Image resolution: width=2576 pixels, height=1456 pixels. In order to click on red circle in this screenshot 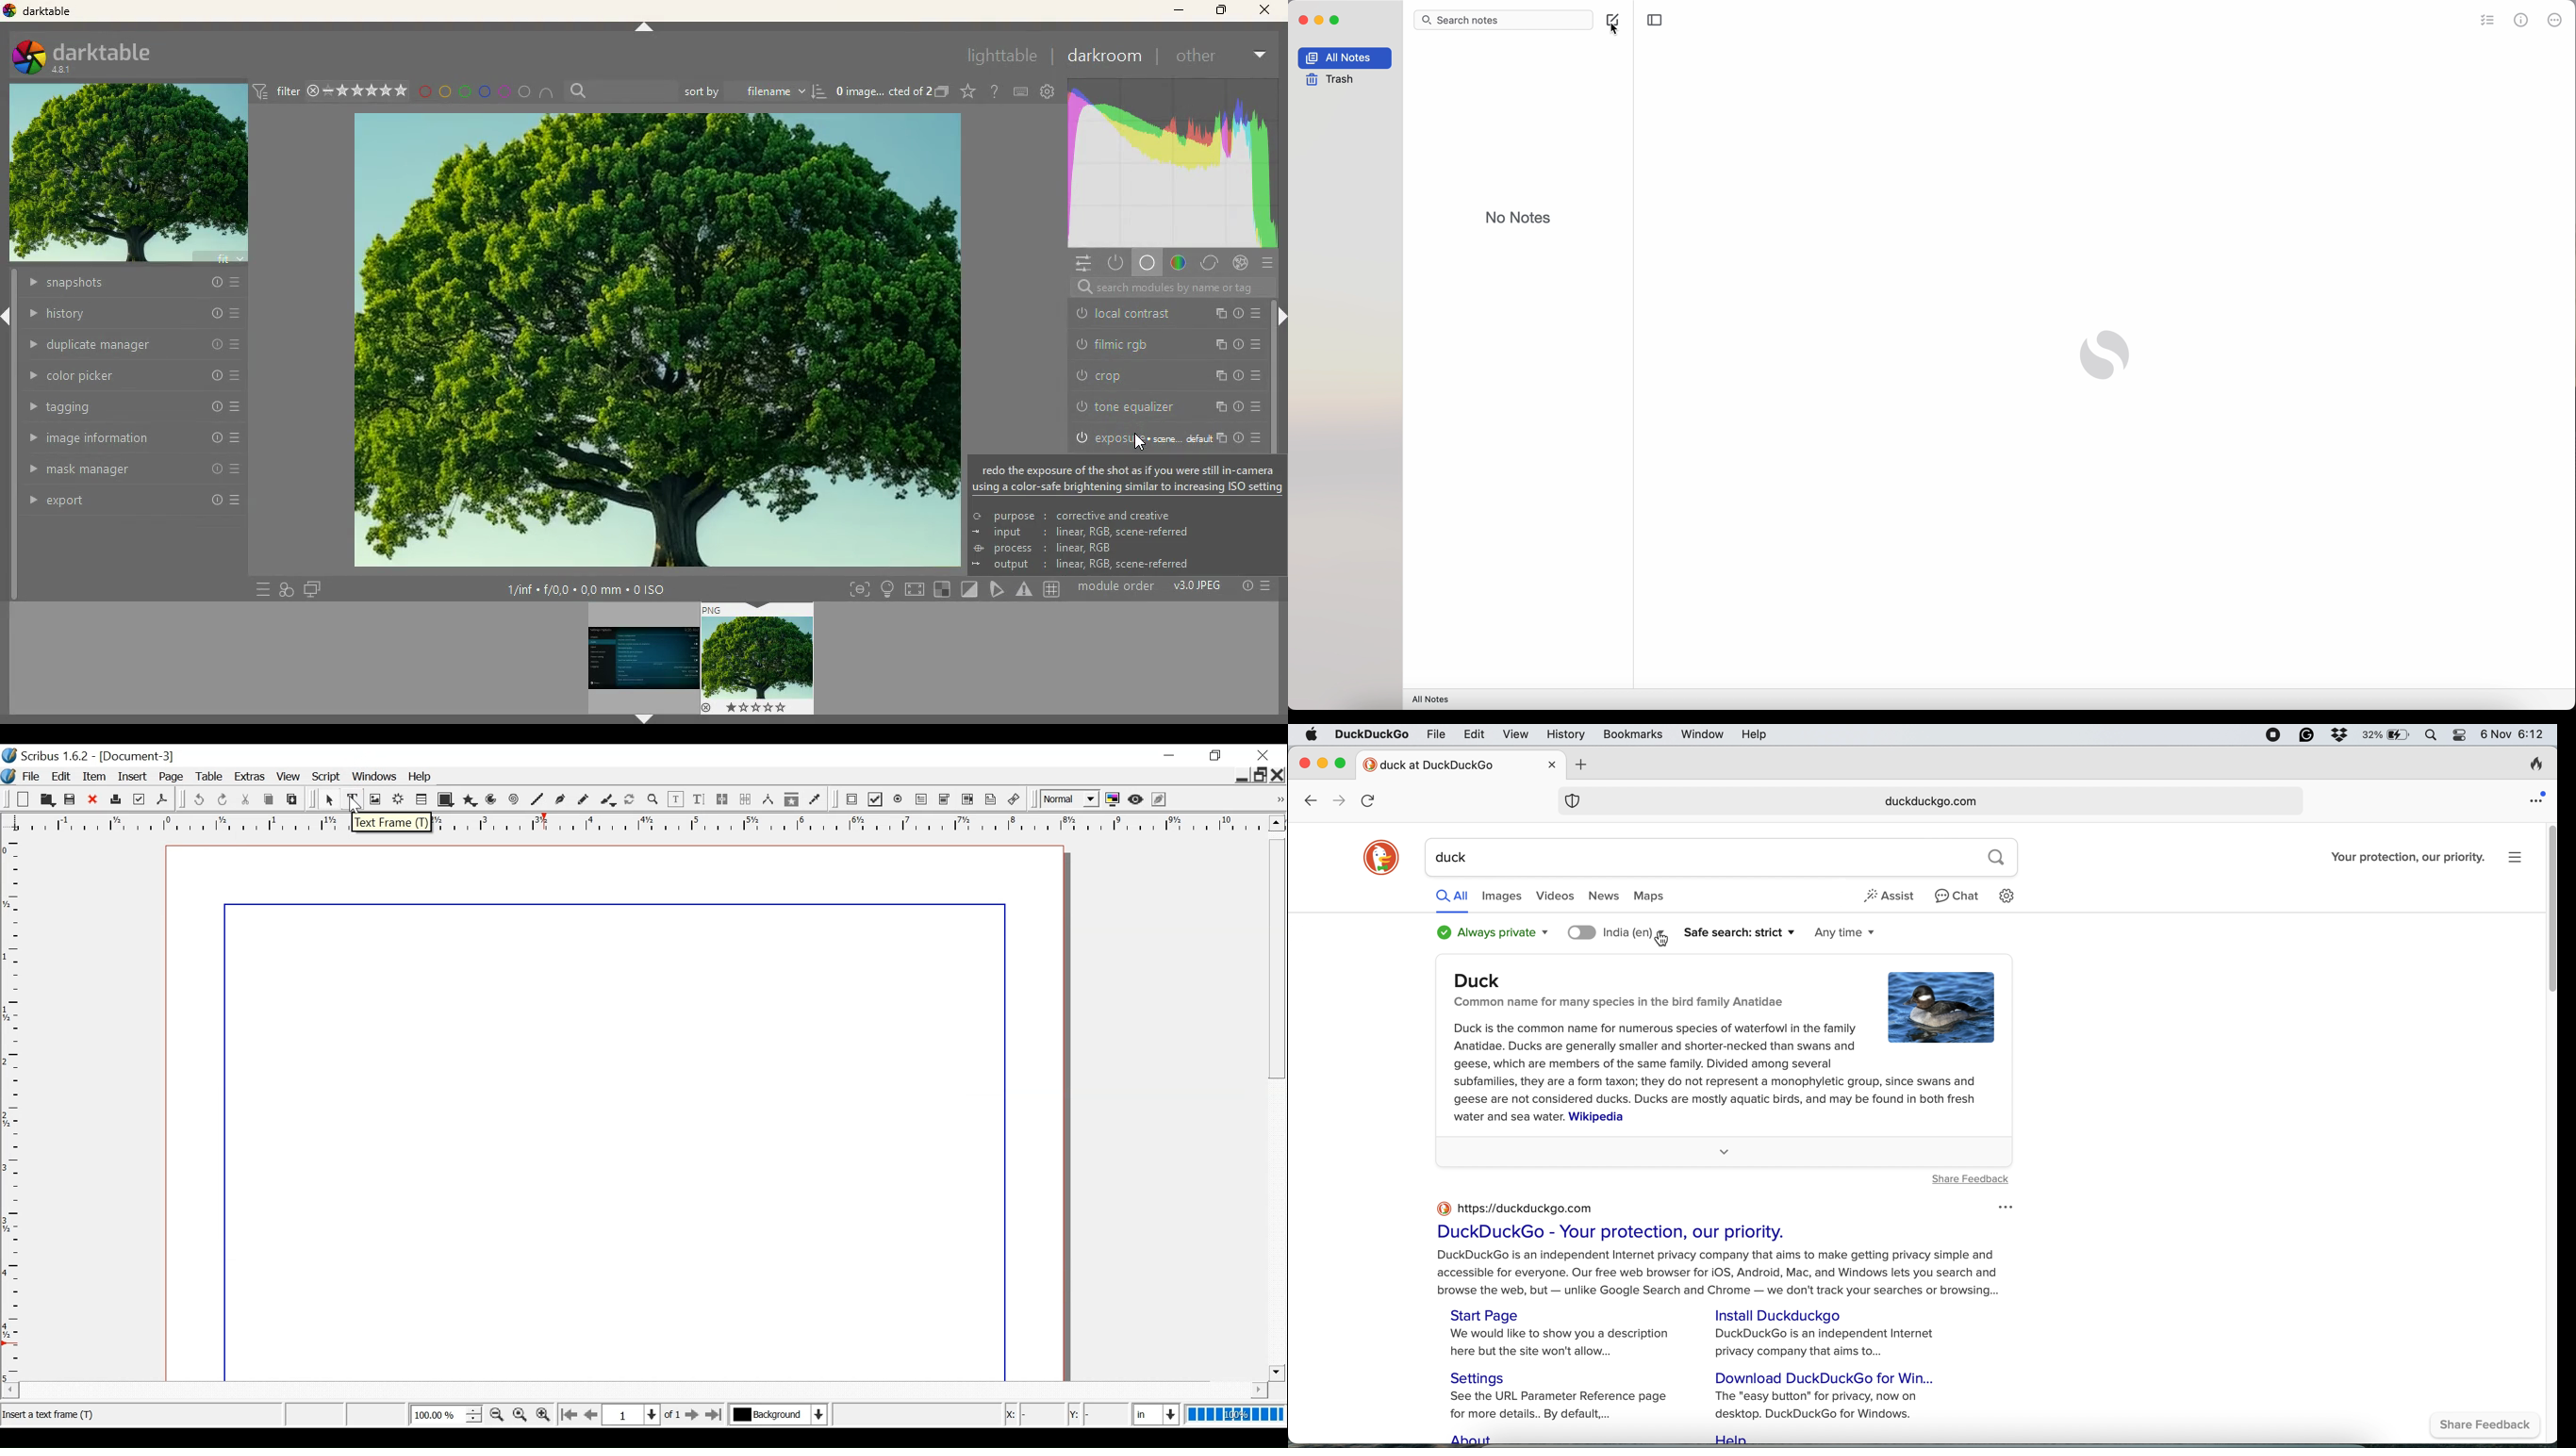, I will do `click(424, 92)`.